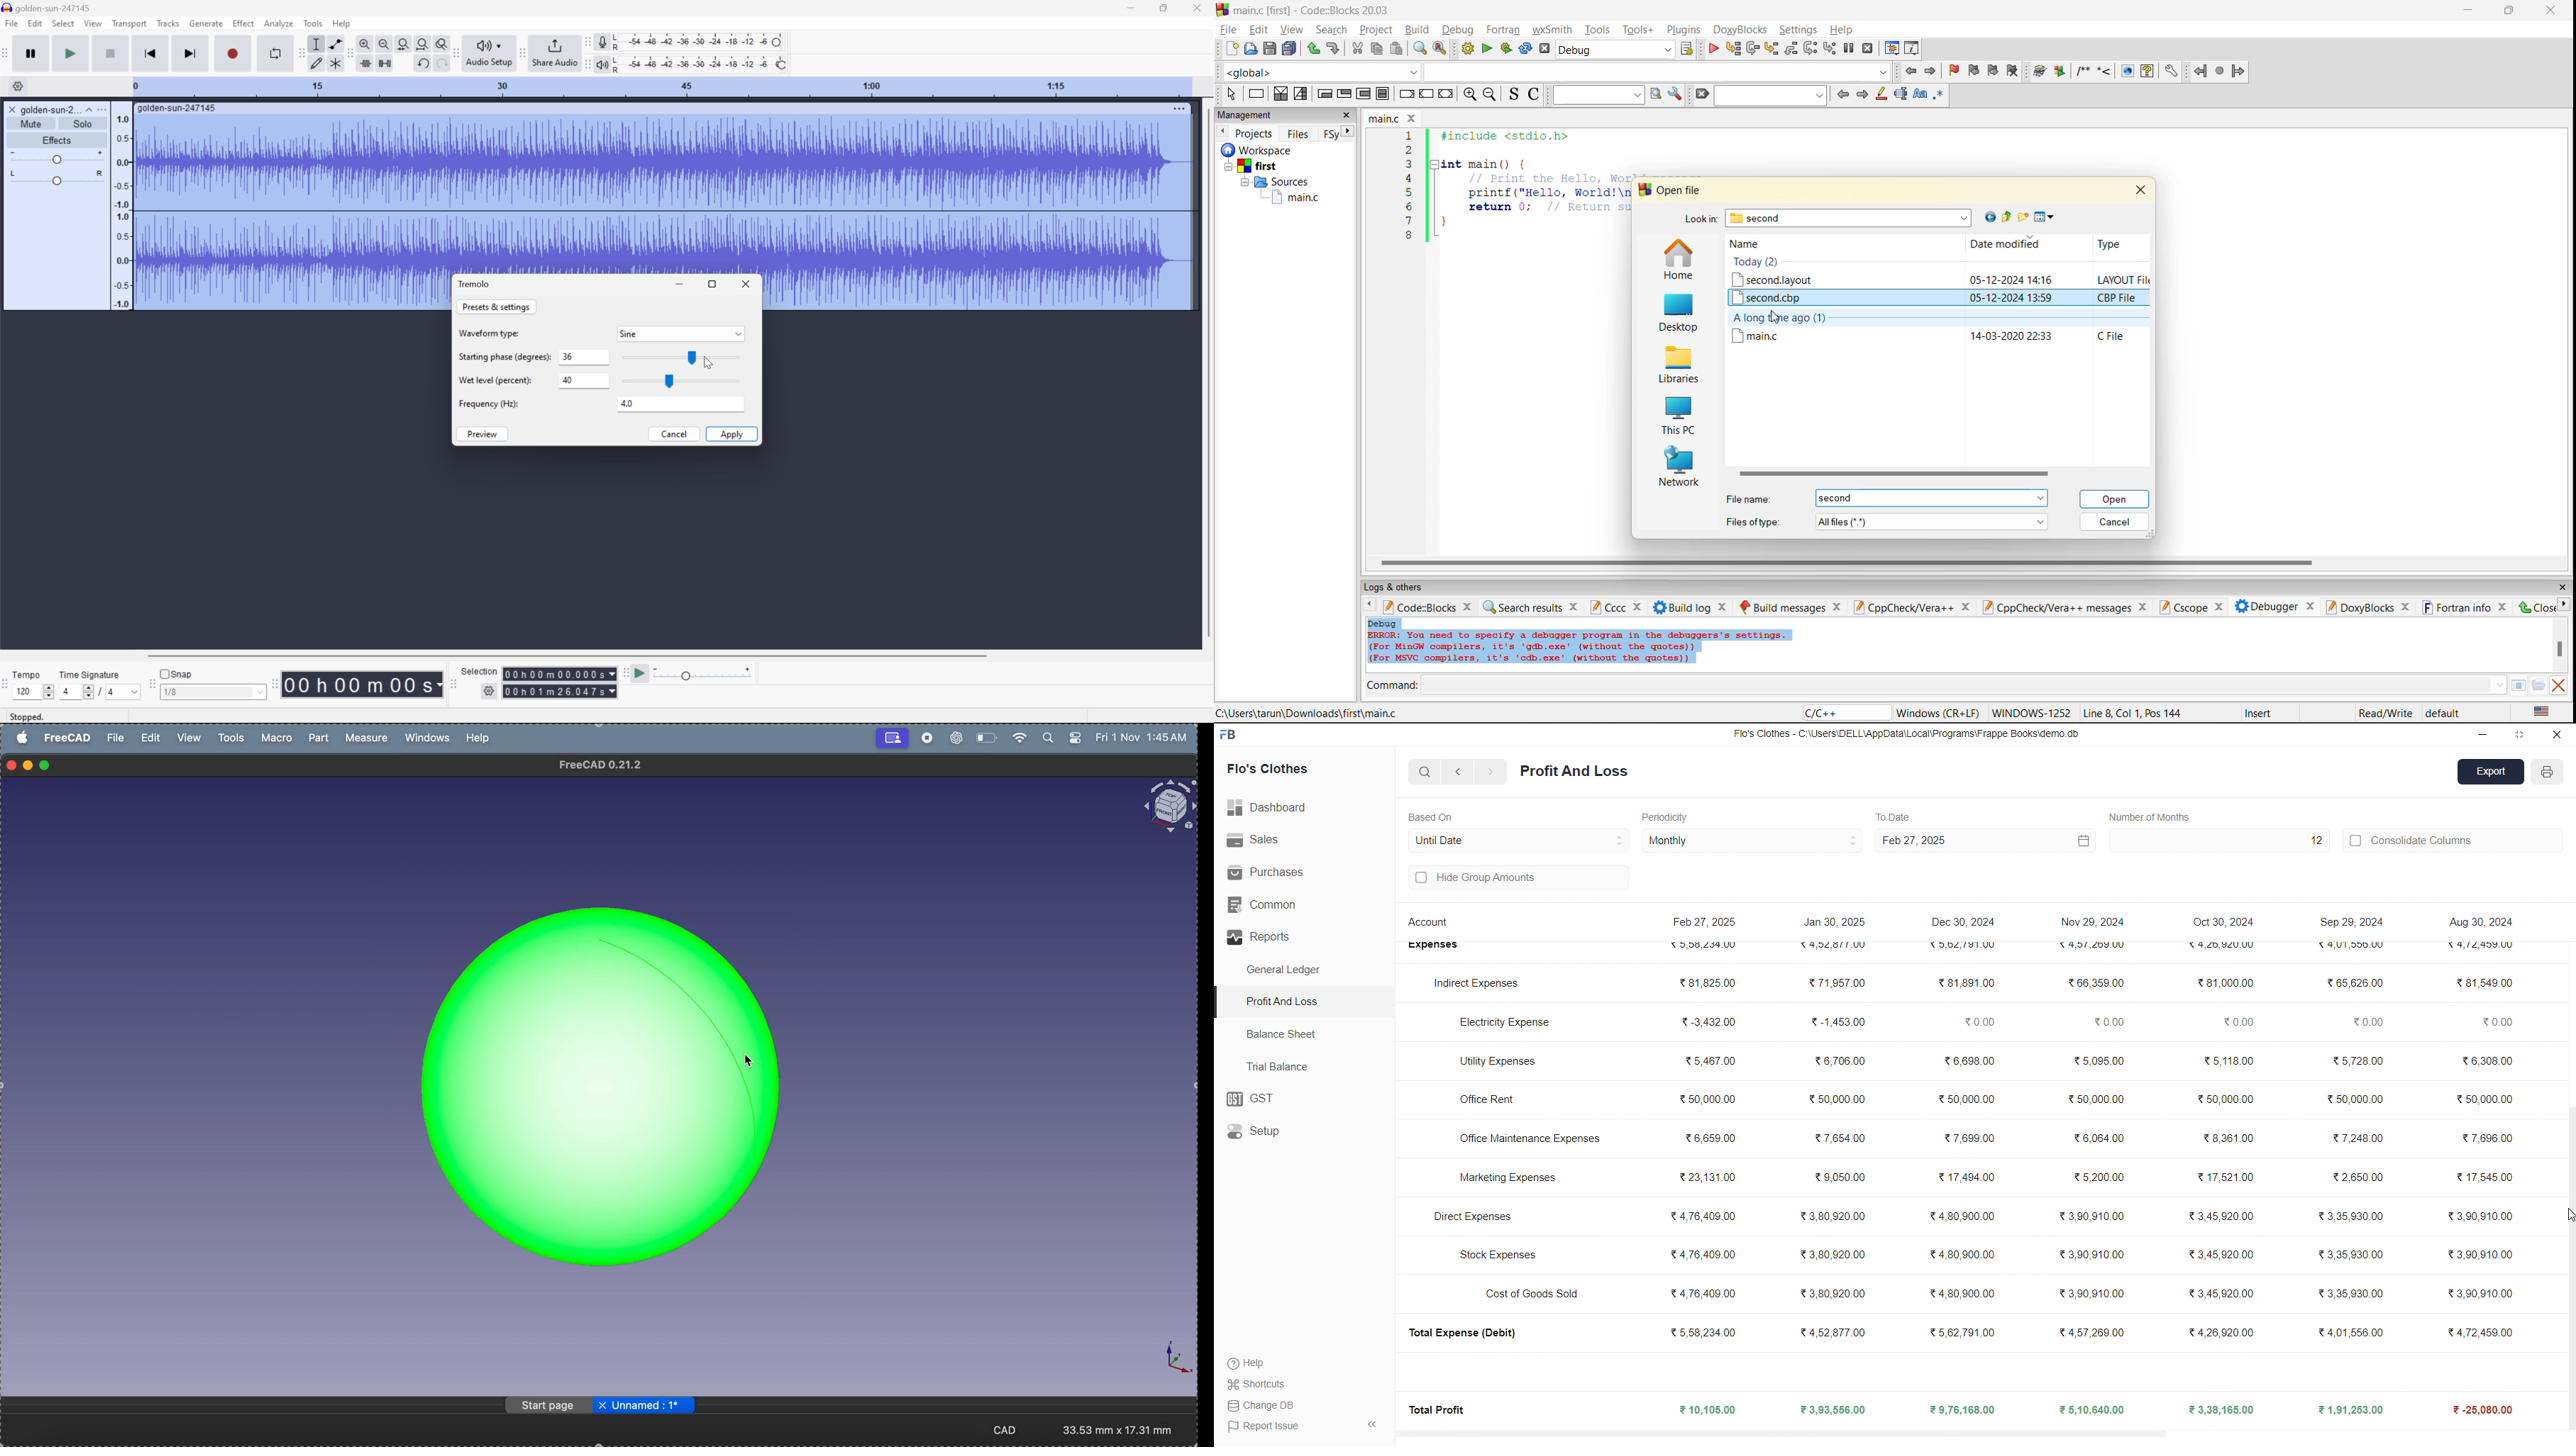  Describe the element at coordinates (1231, 93) in the screenshot. I see `select` at that location.